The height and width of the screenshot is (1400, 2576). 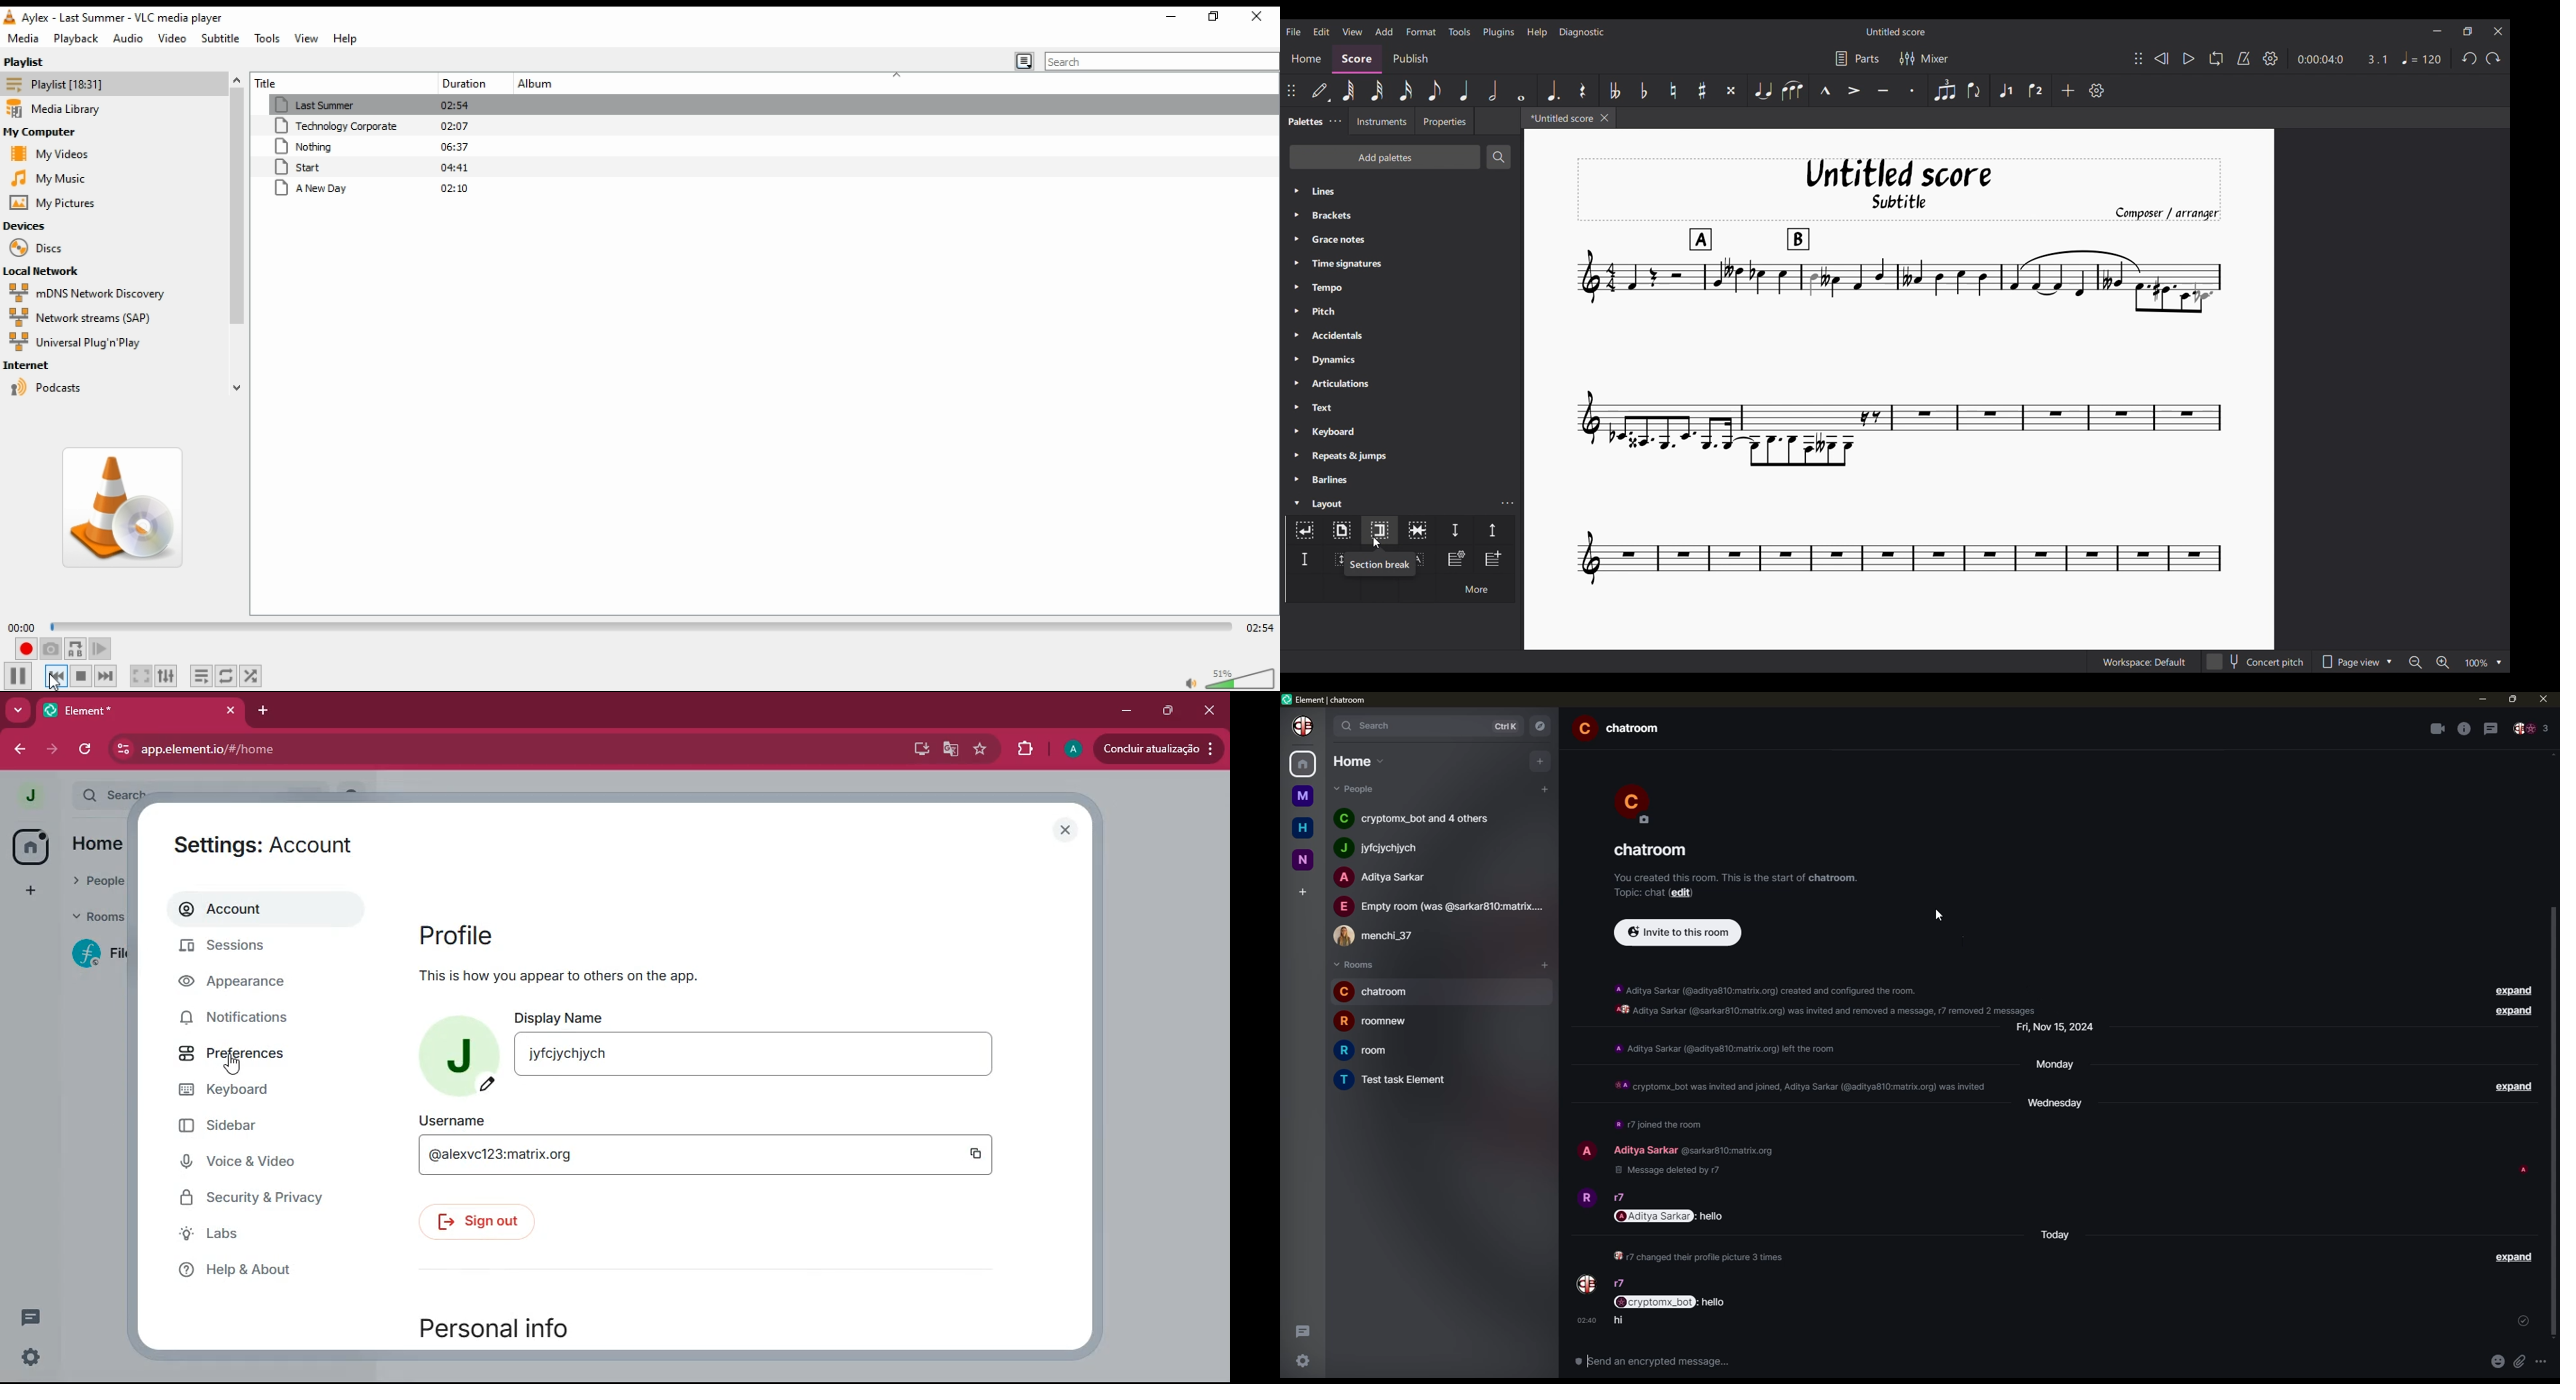 I want to click on id, so click(x=1729, y=1151).